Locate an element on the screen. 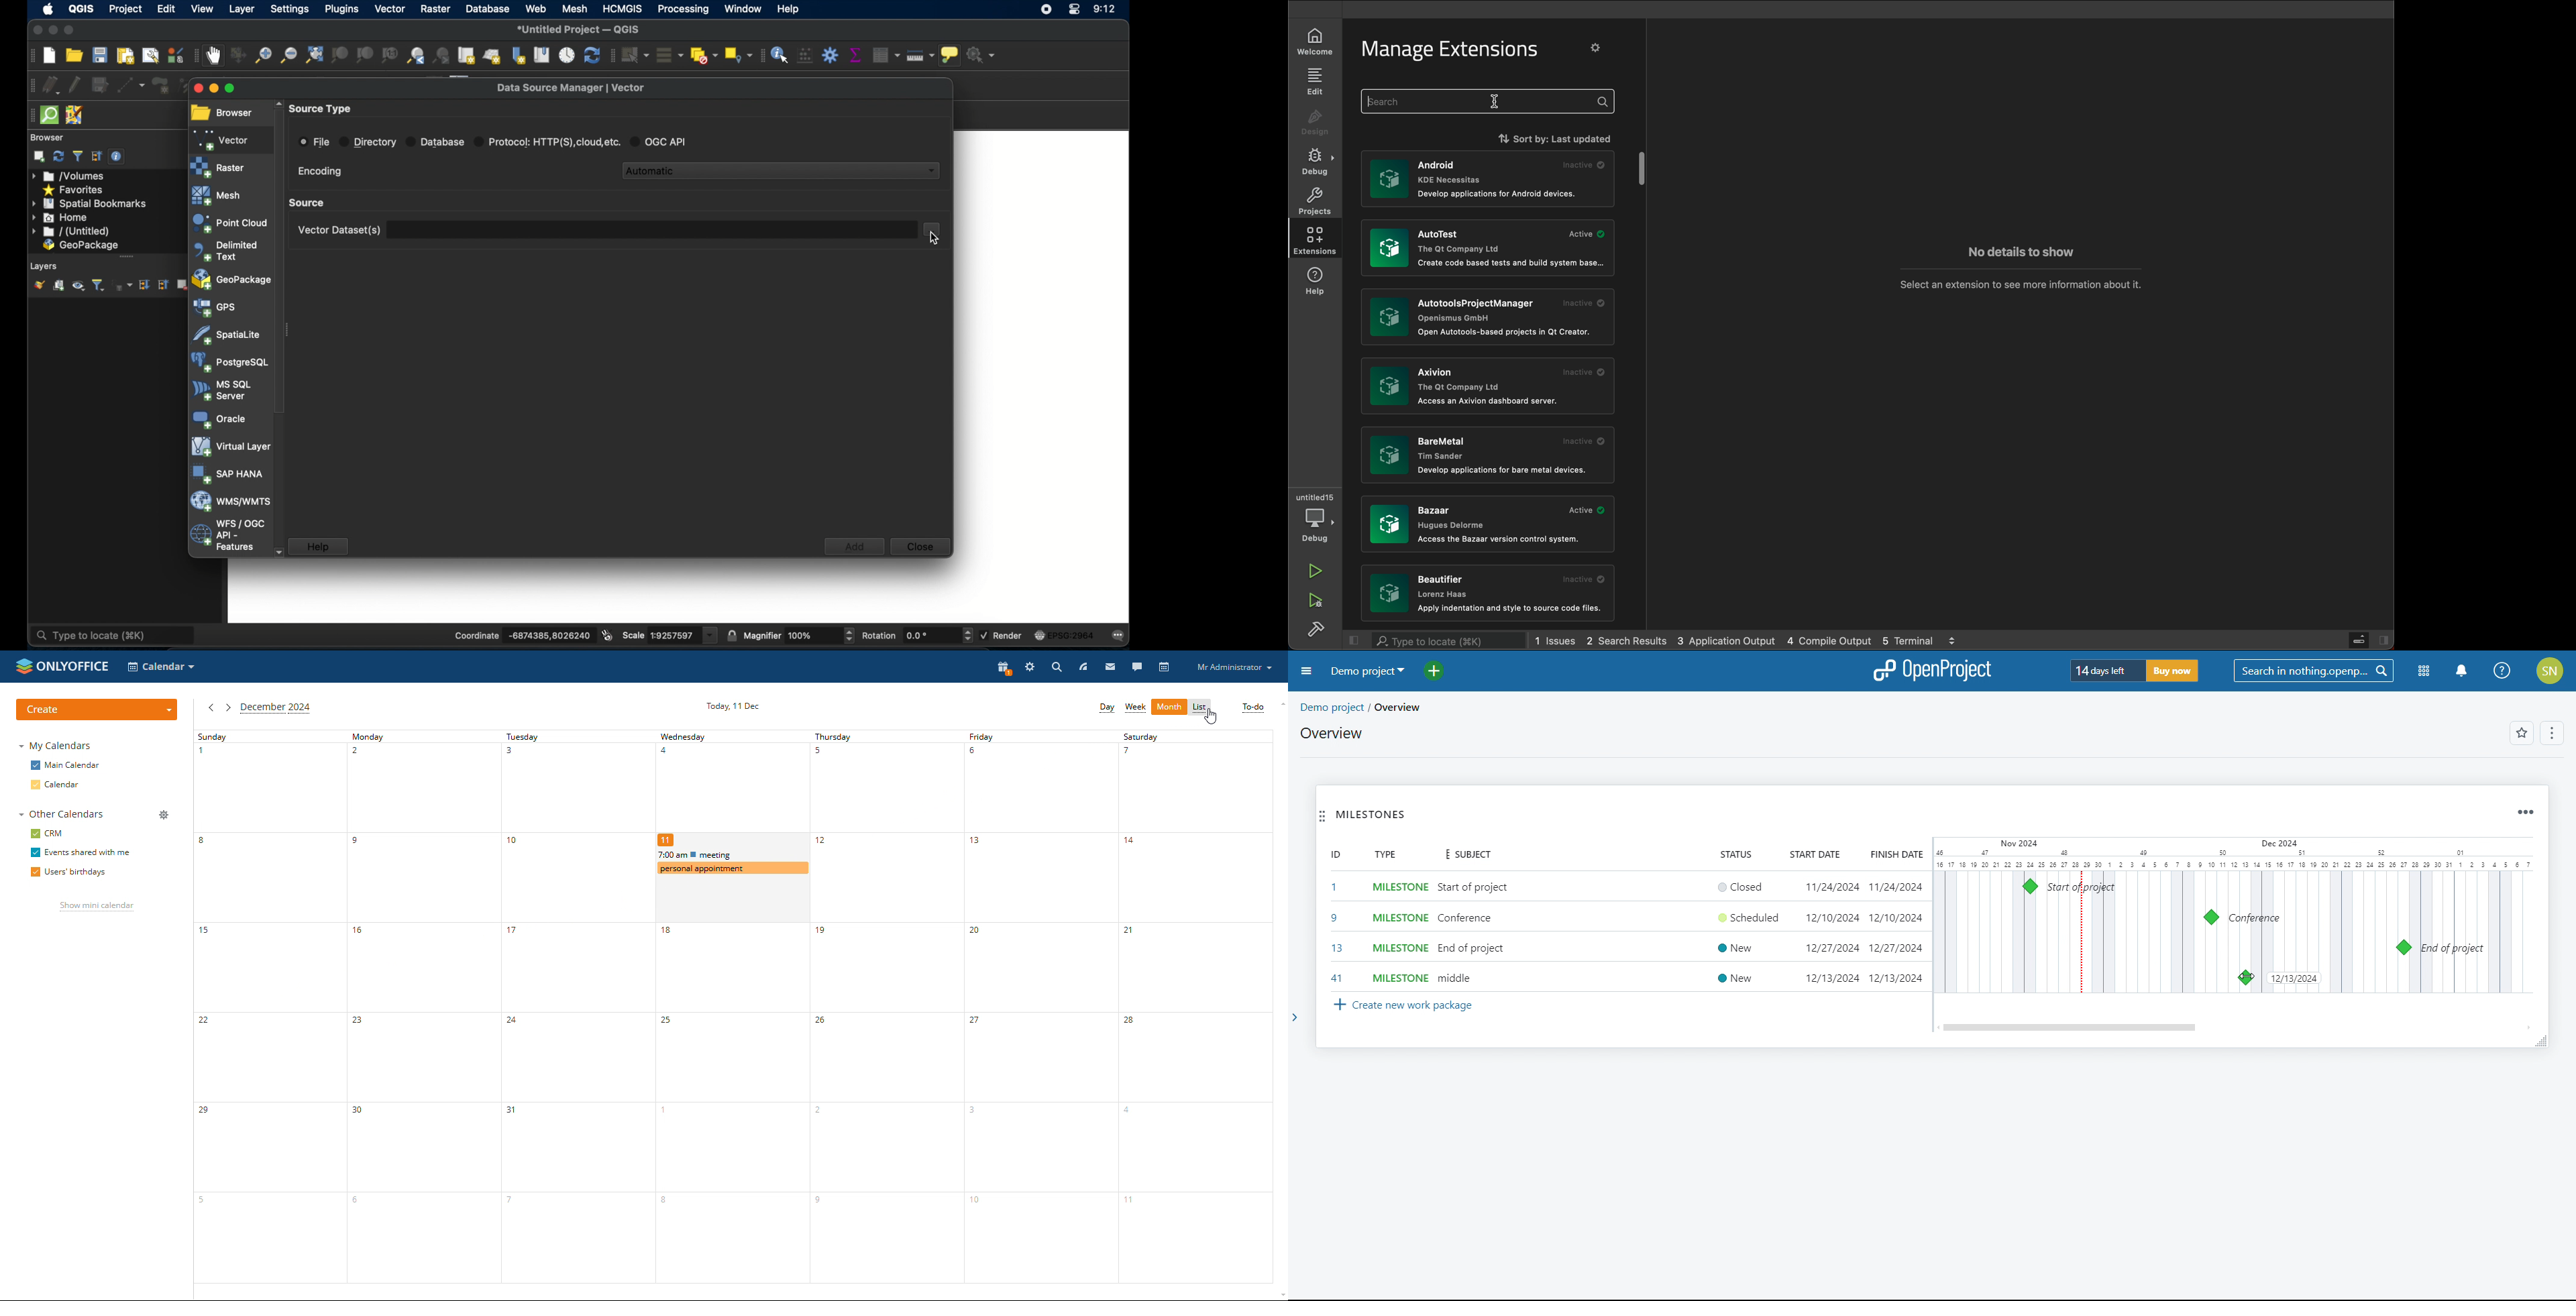 This screenshot has height=1316, width=2576. Data Source manager Vector is located at coordinates (577, 87).